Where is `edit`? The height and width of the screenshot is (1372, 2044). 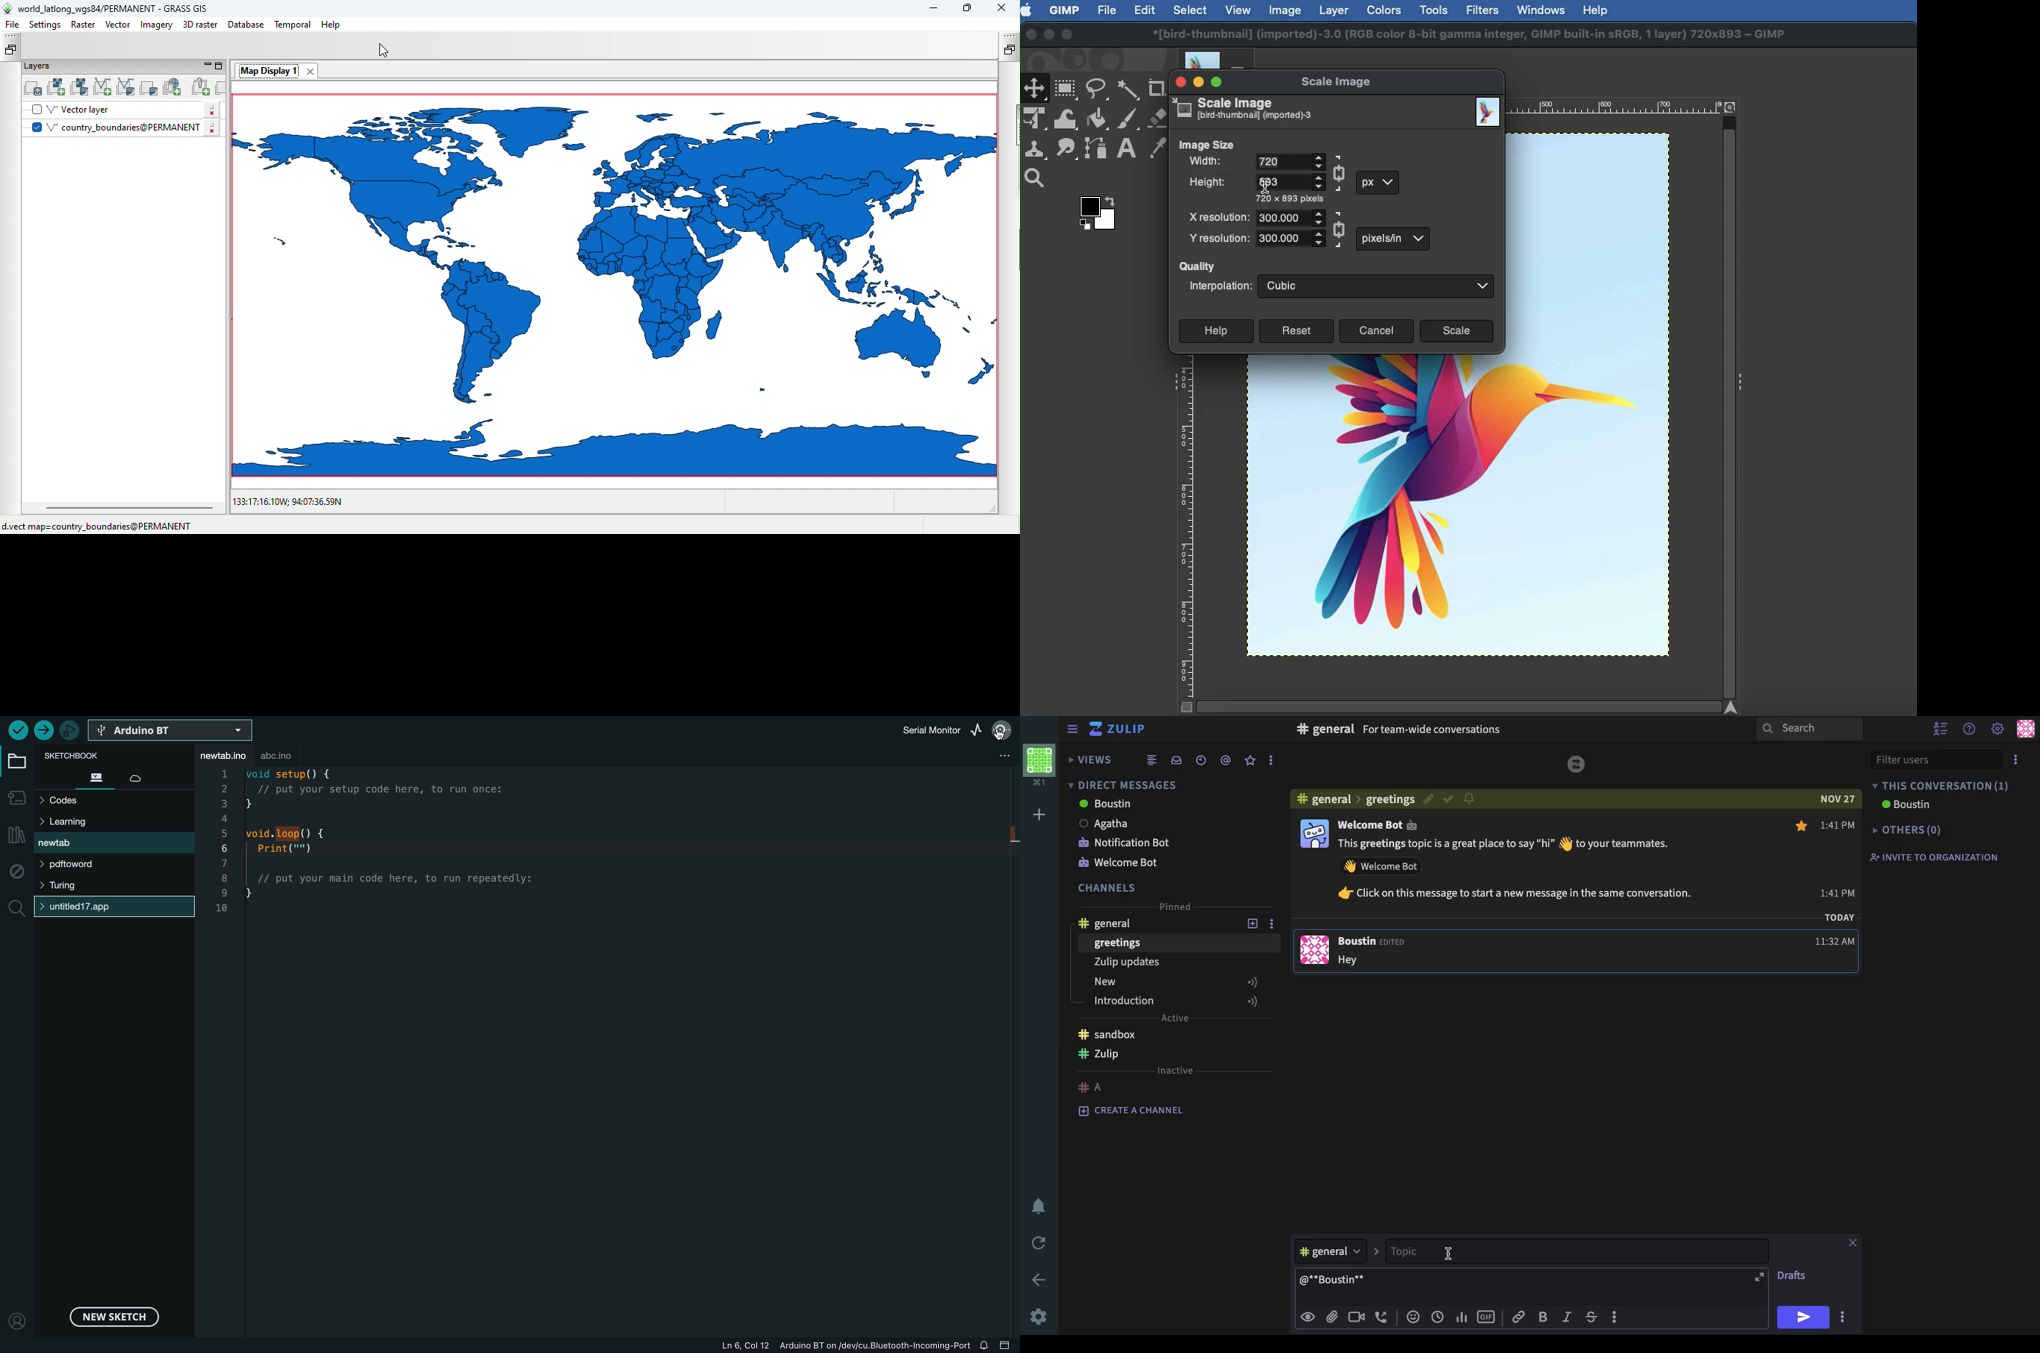
edit is located at coordinates (1426, 799).